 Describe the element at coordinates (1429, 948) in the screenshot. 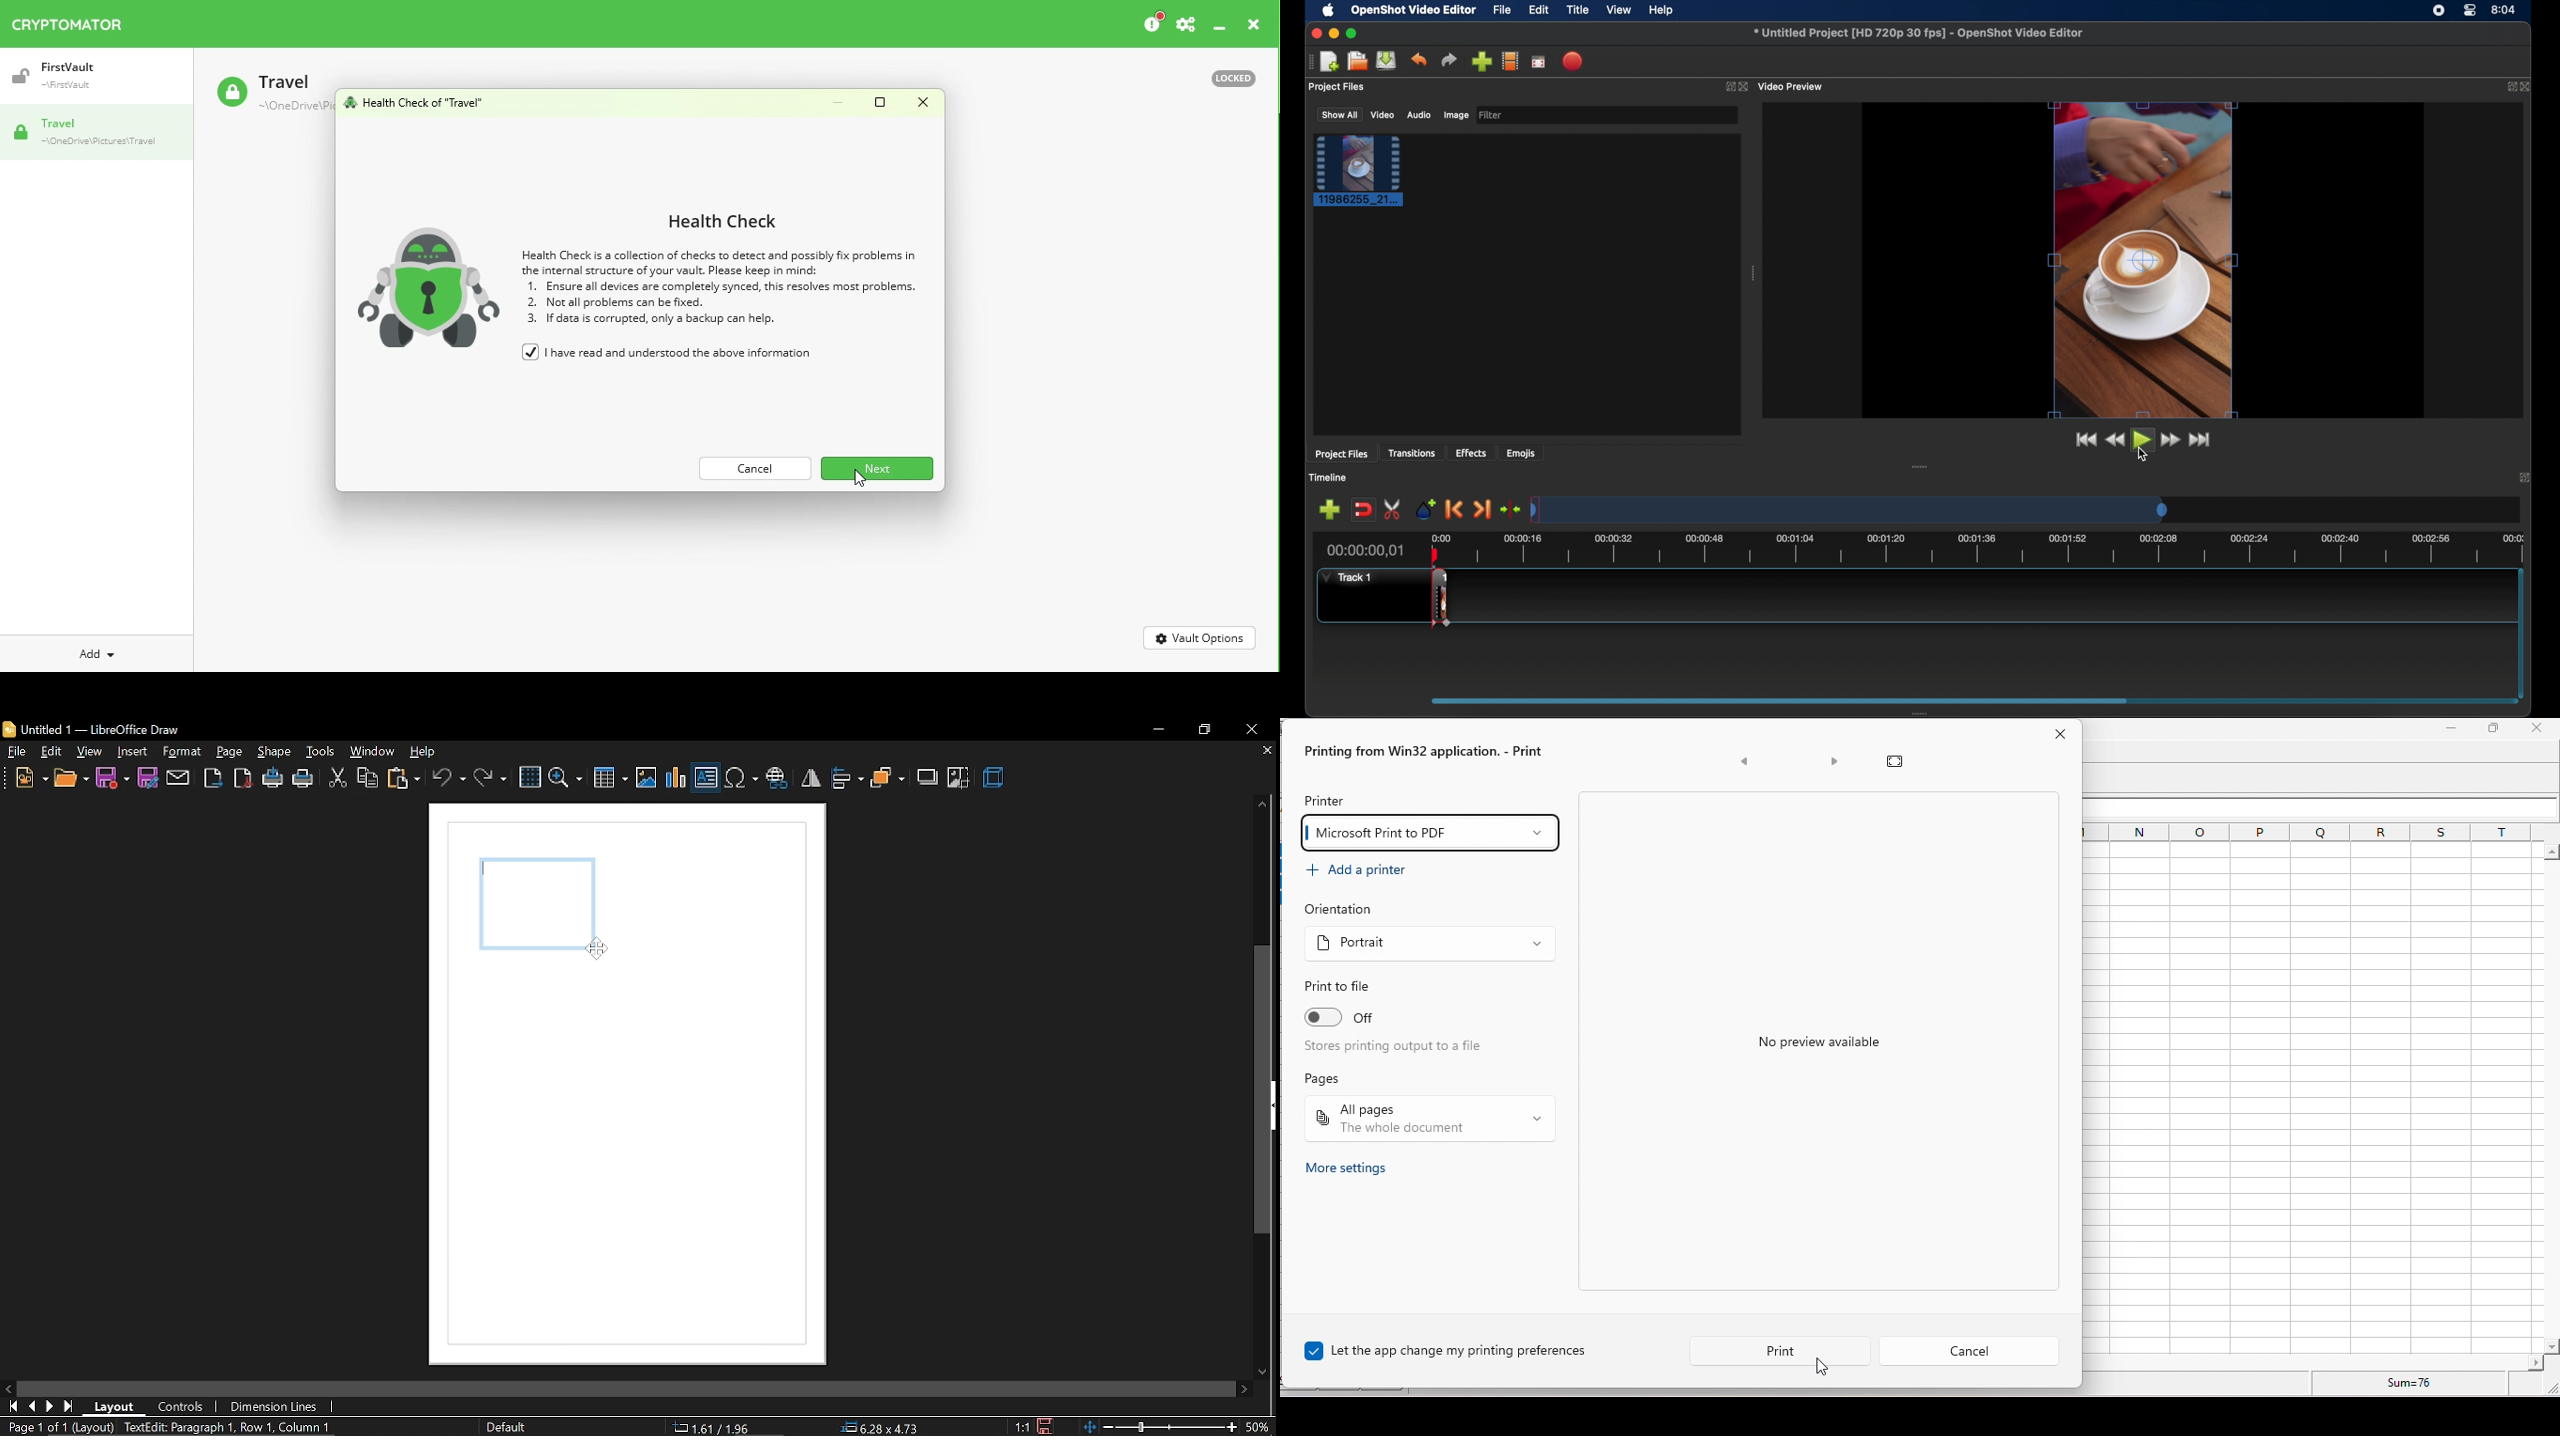

I see `portrait` at that location.